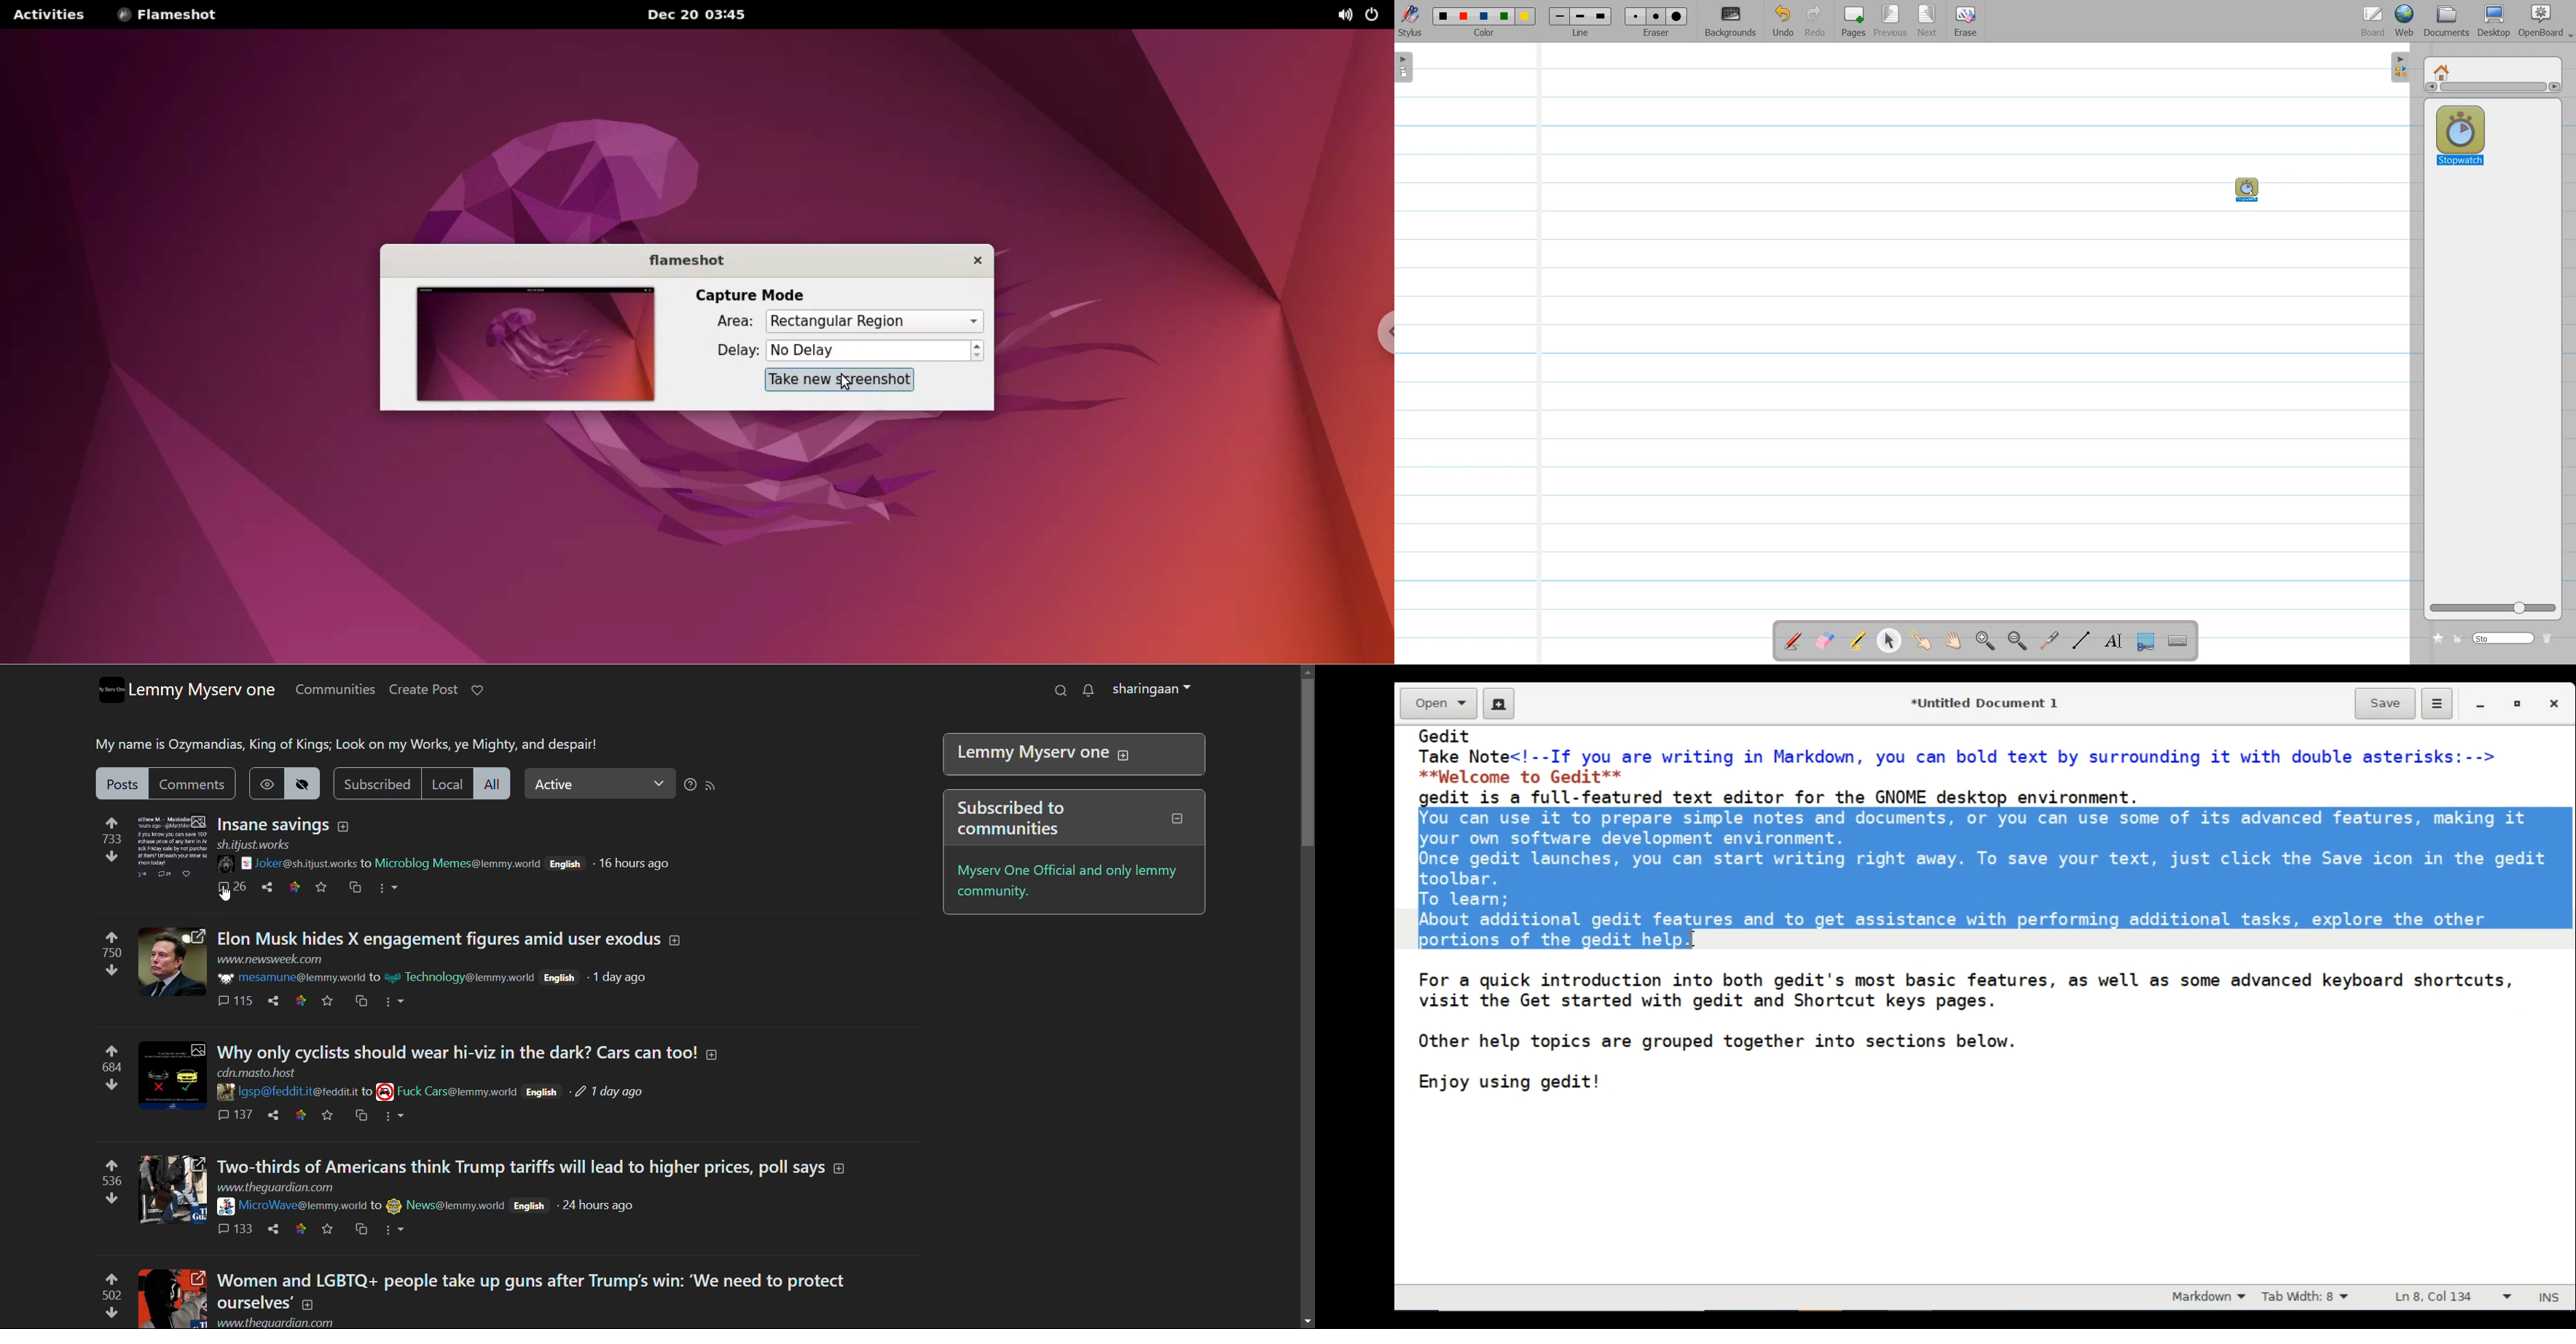 This screenshot has height=1344, width=2576. Describe the element at coordinates (277, 1322) in the screenshot. I see `url` at that location.